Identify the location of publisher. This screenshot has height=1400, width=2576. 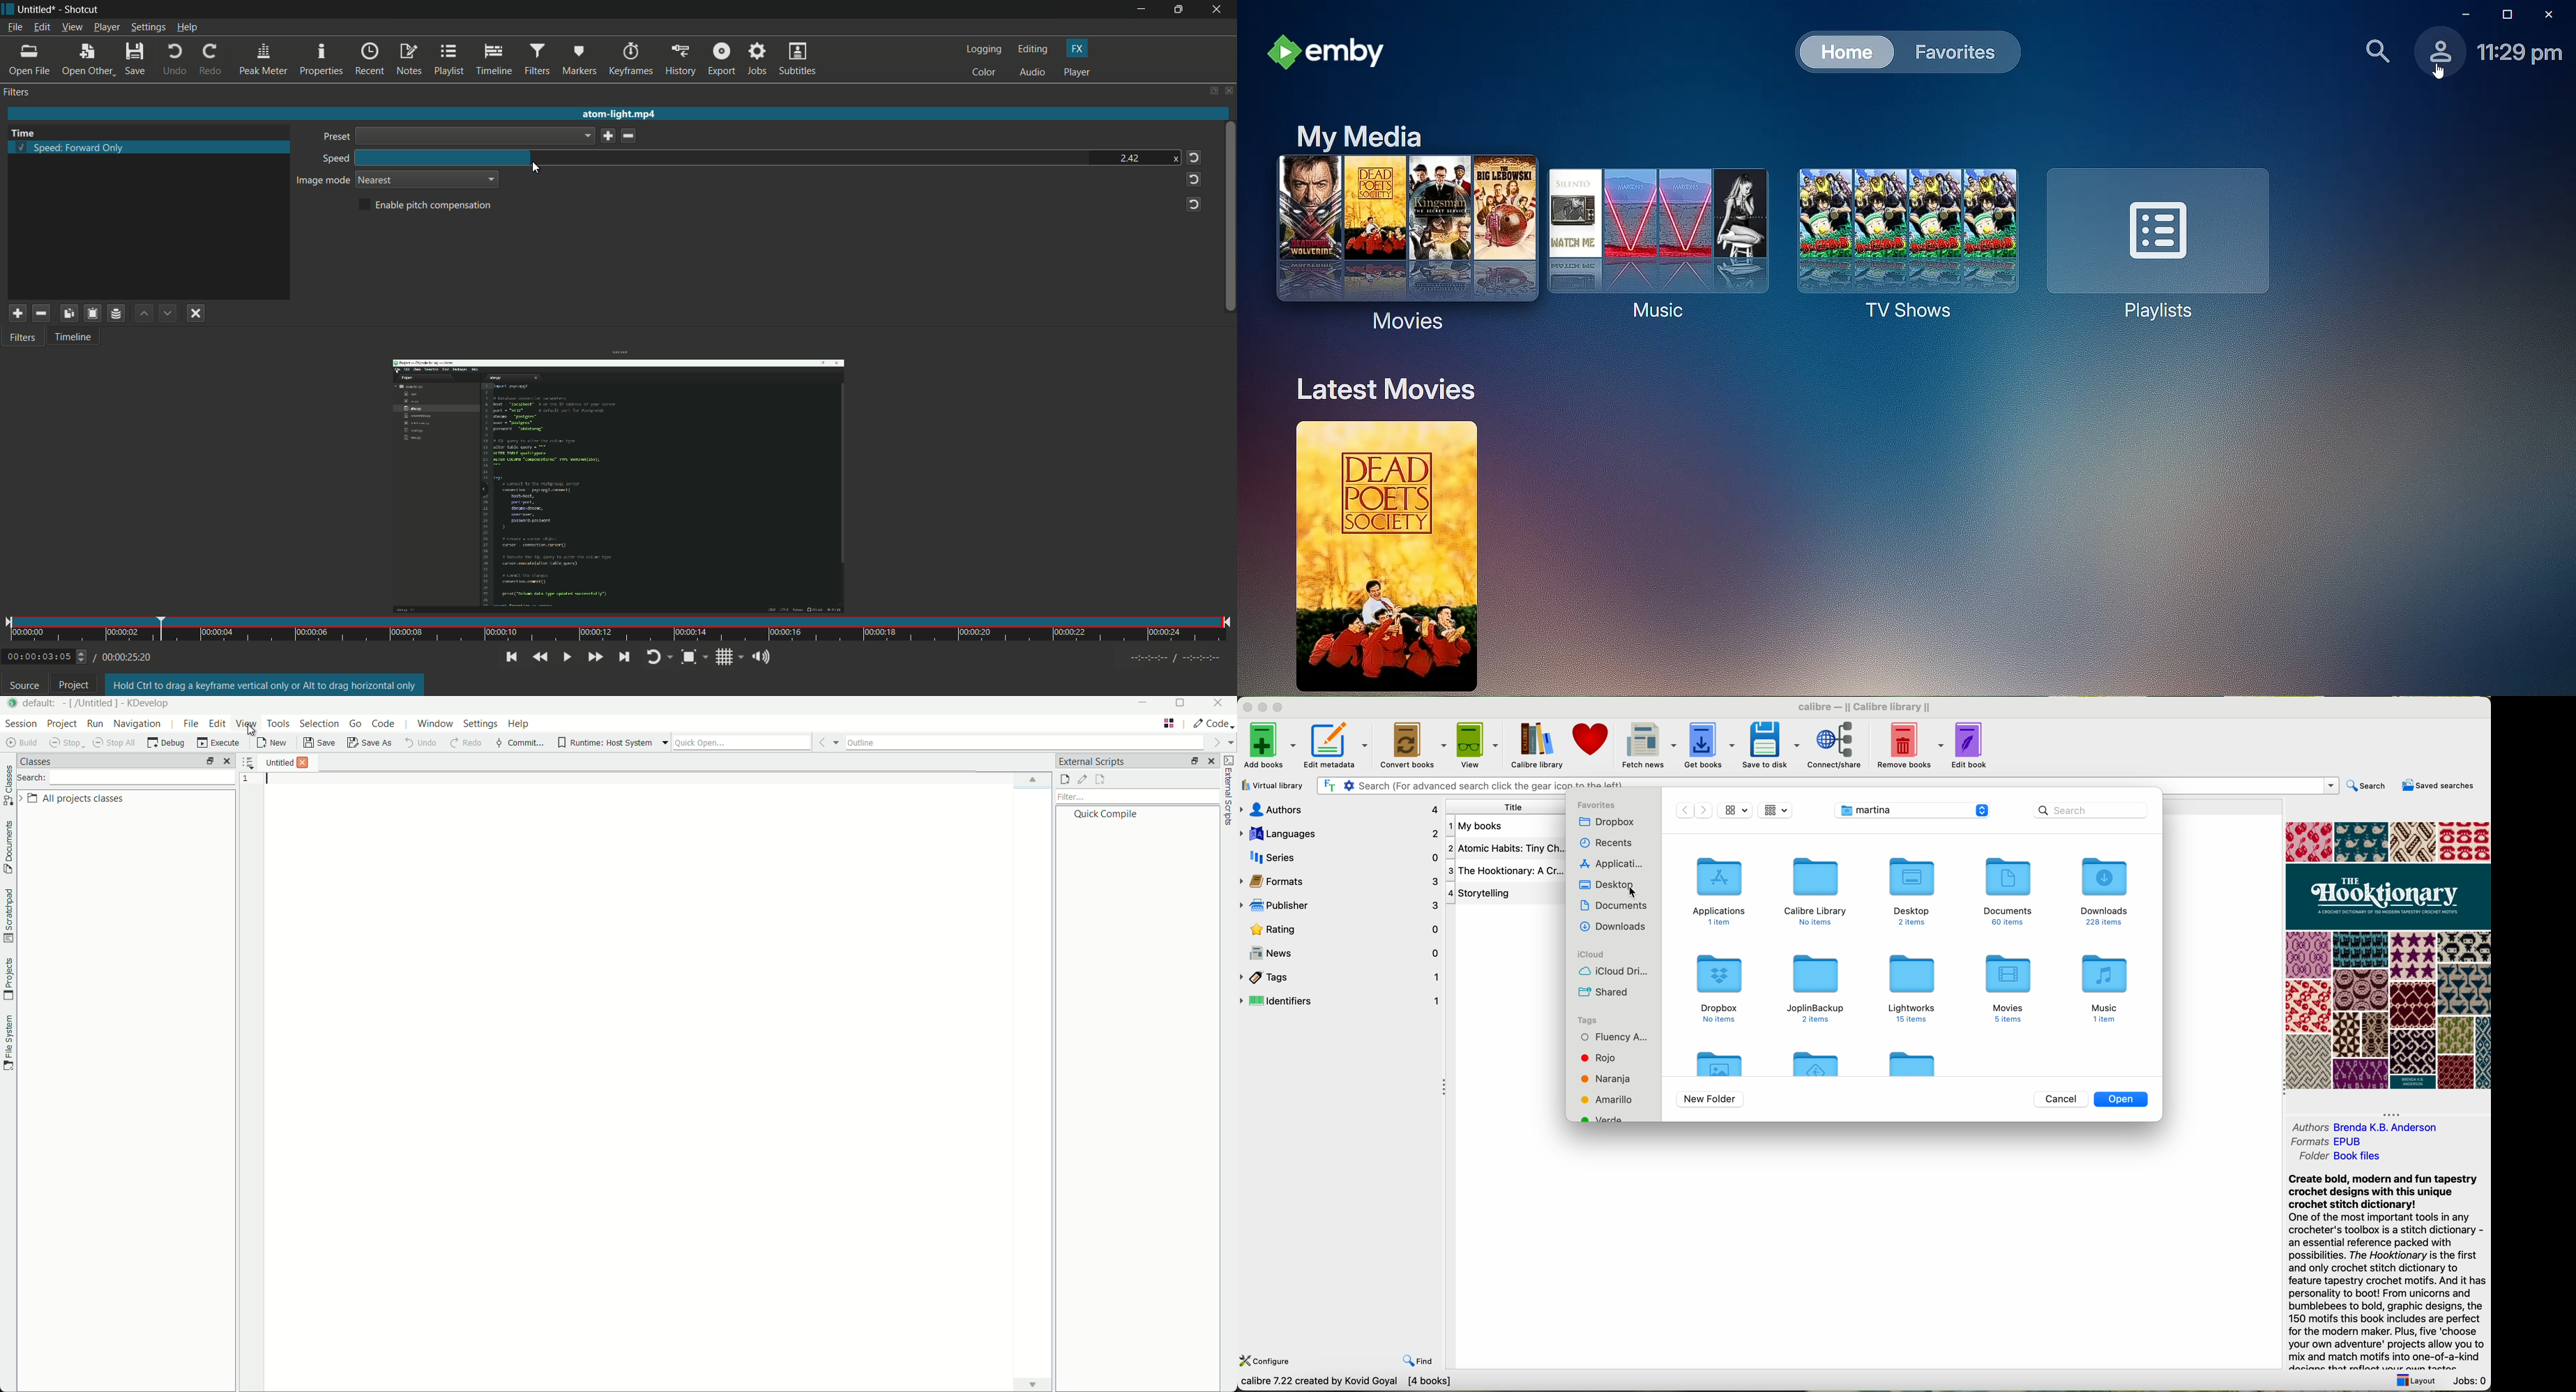
(1340, 906).